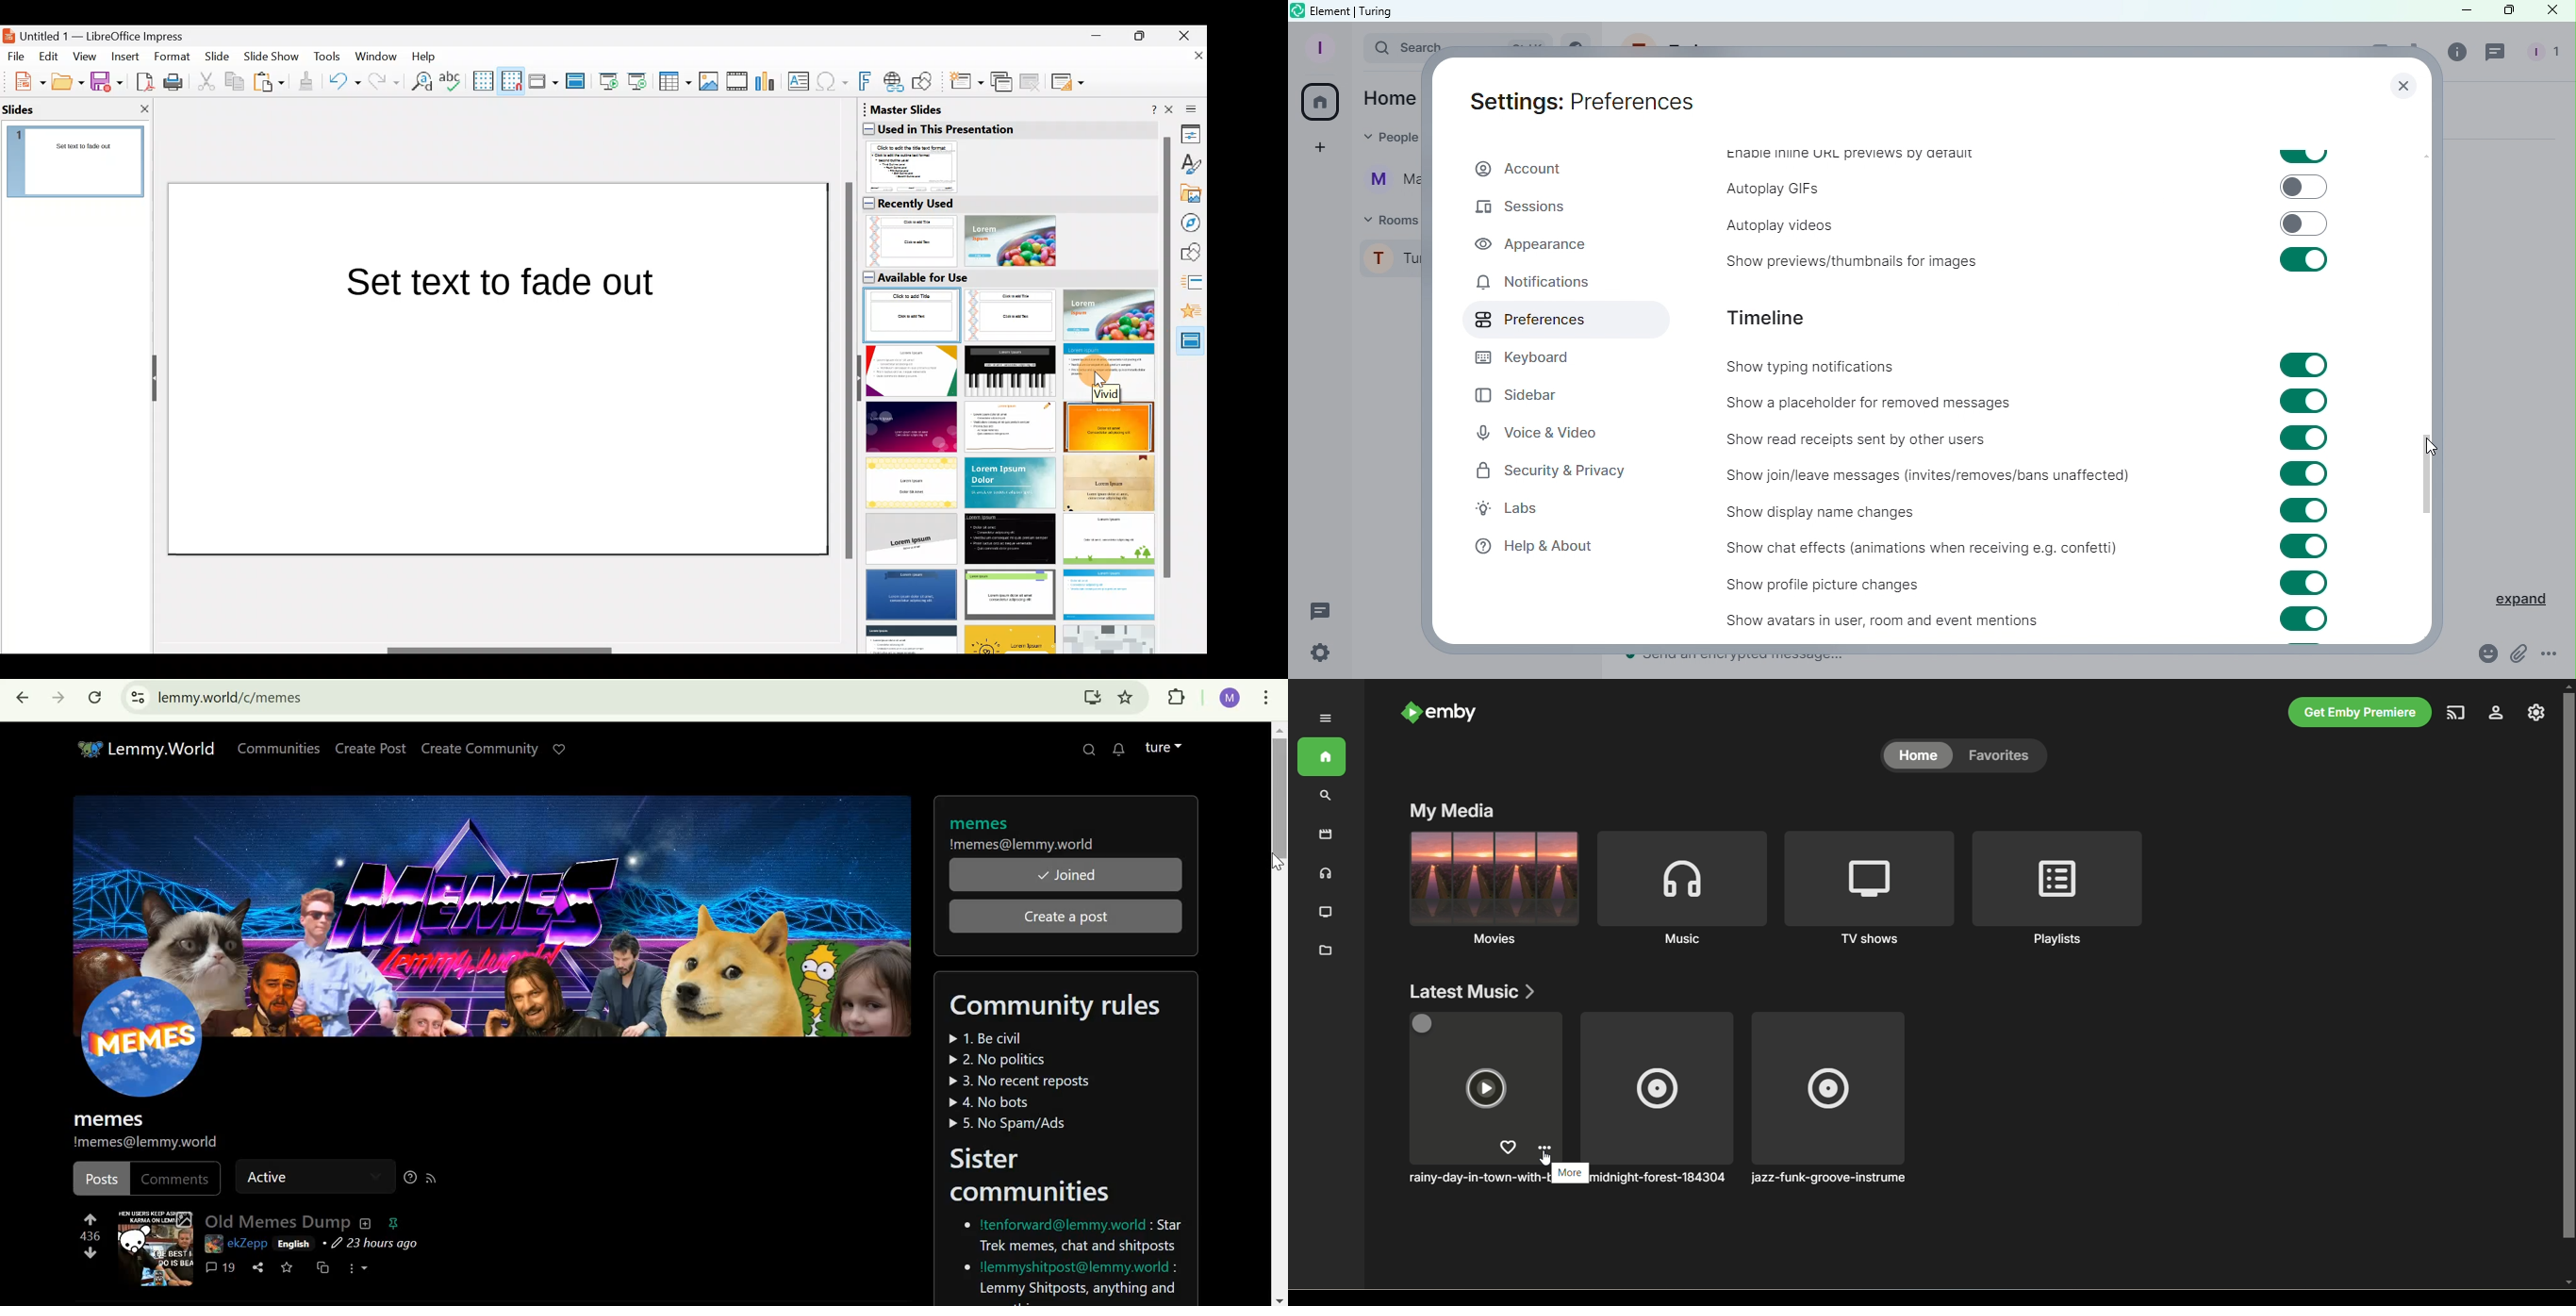  What do you see at coordinates (58, 700) in the screenshot?
I see `Click to go forward, hold to see history` at bounding box center [58, 700].